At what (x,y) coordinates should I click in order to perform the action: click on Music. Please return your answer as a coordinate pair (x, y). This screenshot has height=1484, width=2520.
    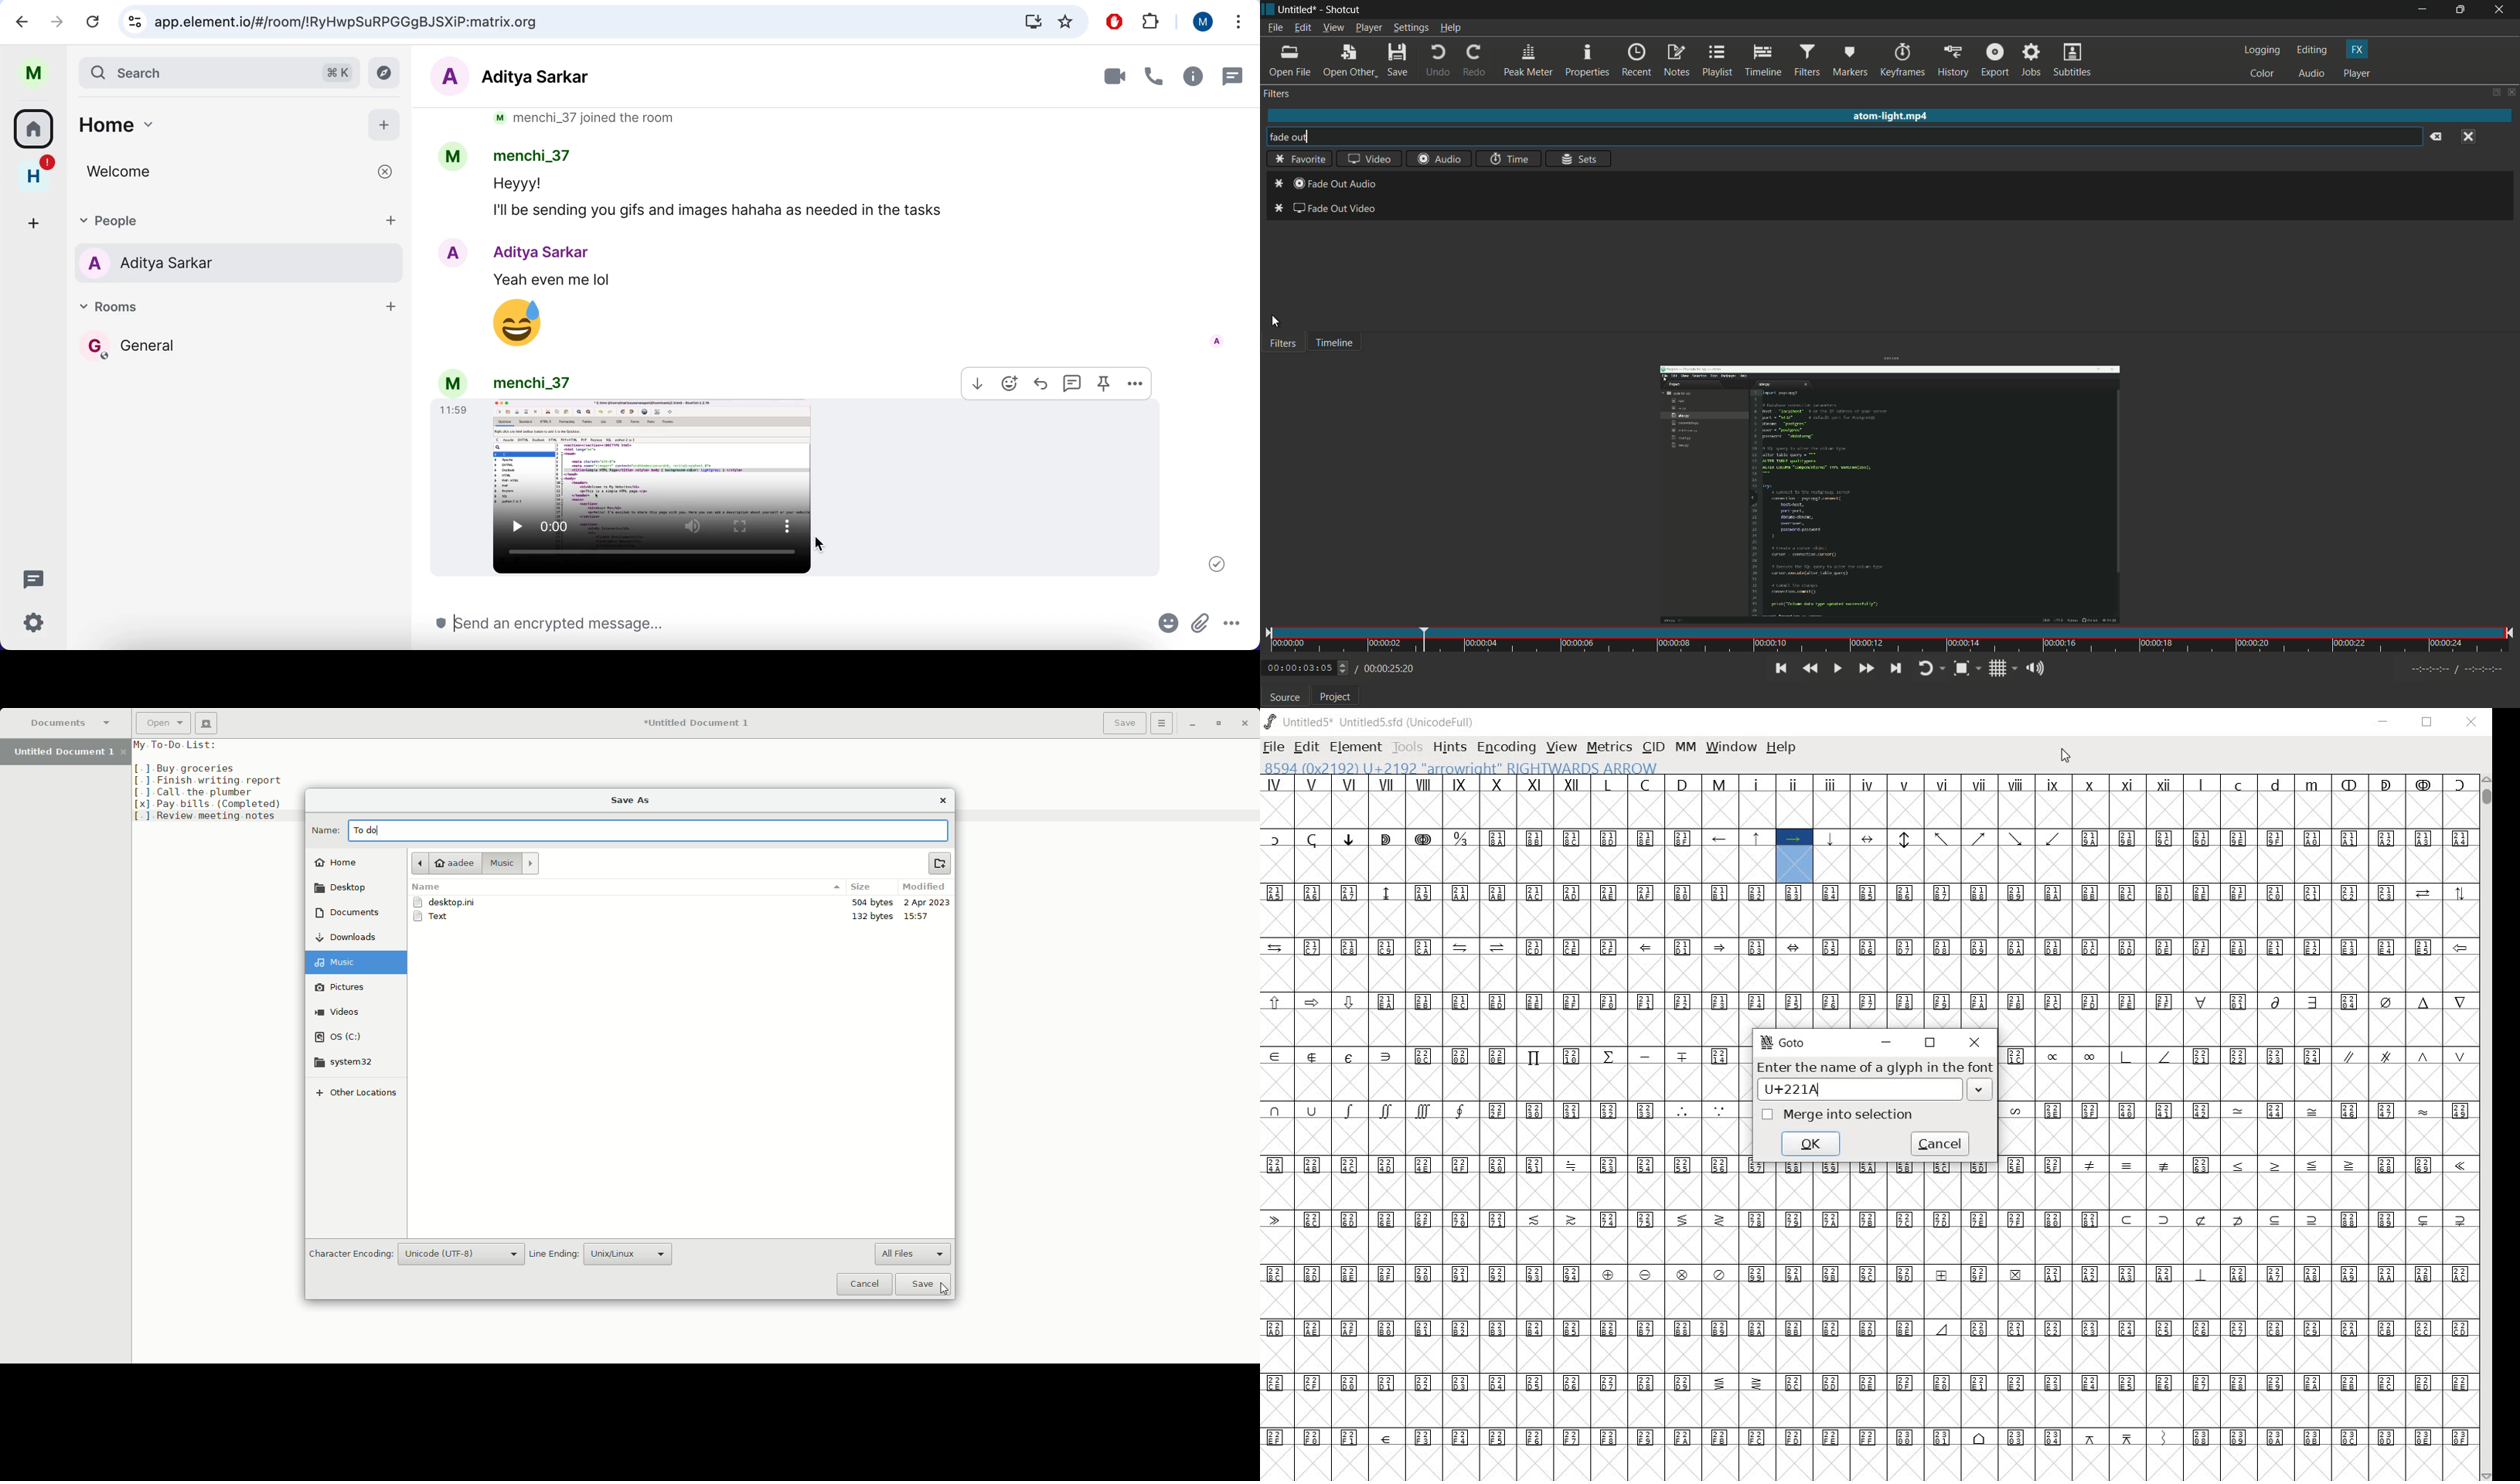
    Looking at the image, I should click on (511, 864).